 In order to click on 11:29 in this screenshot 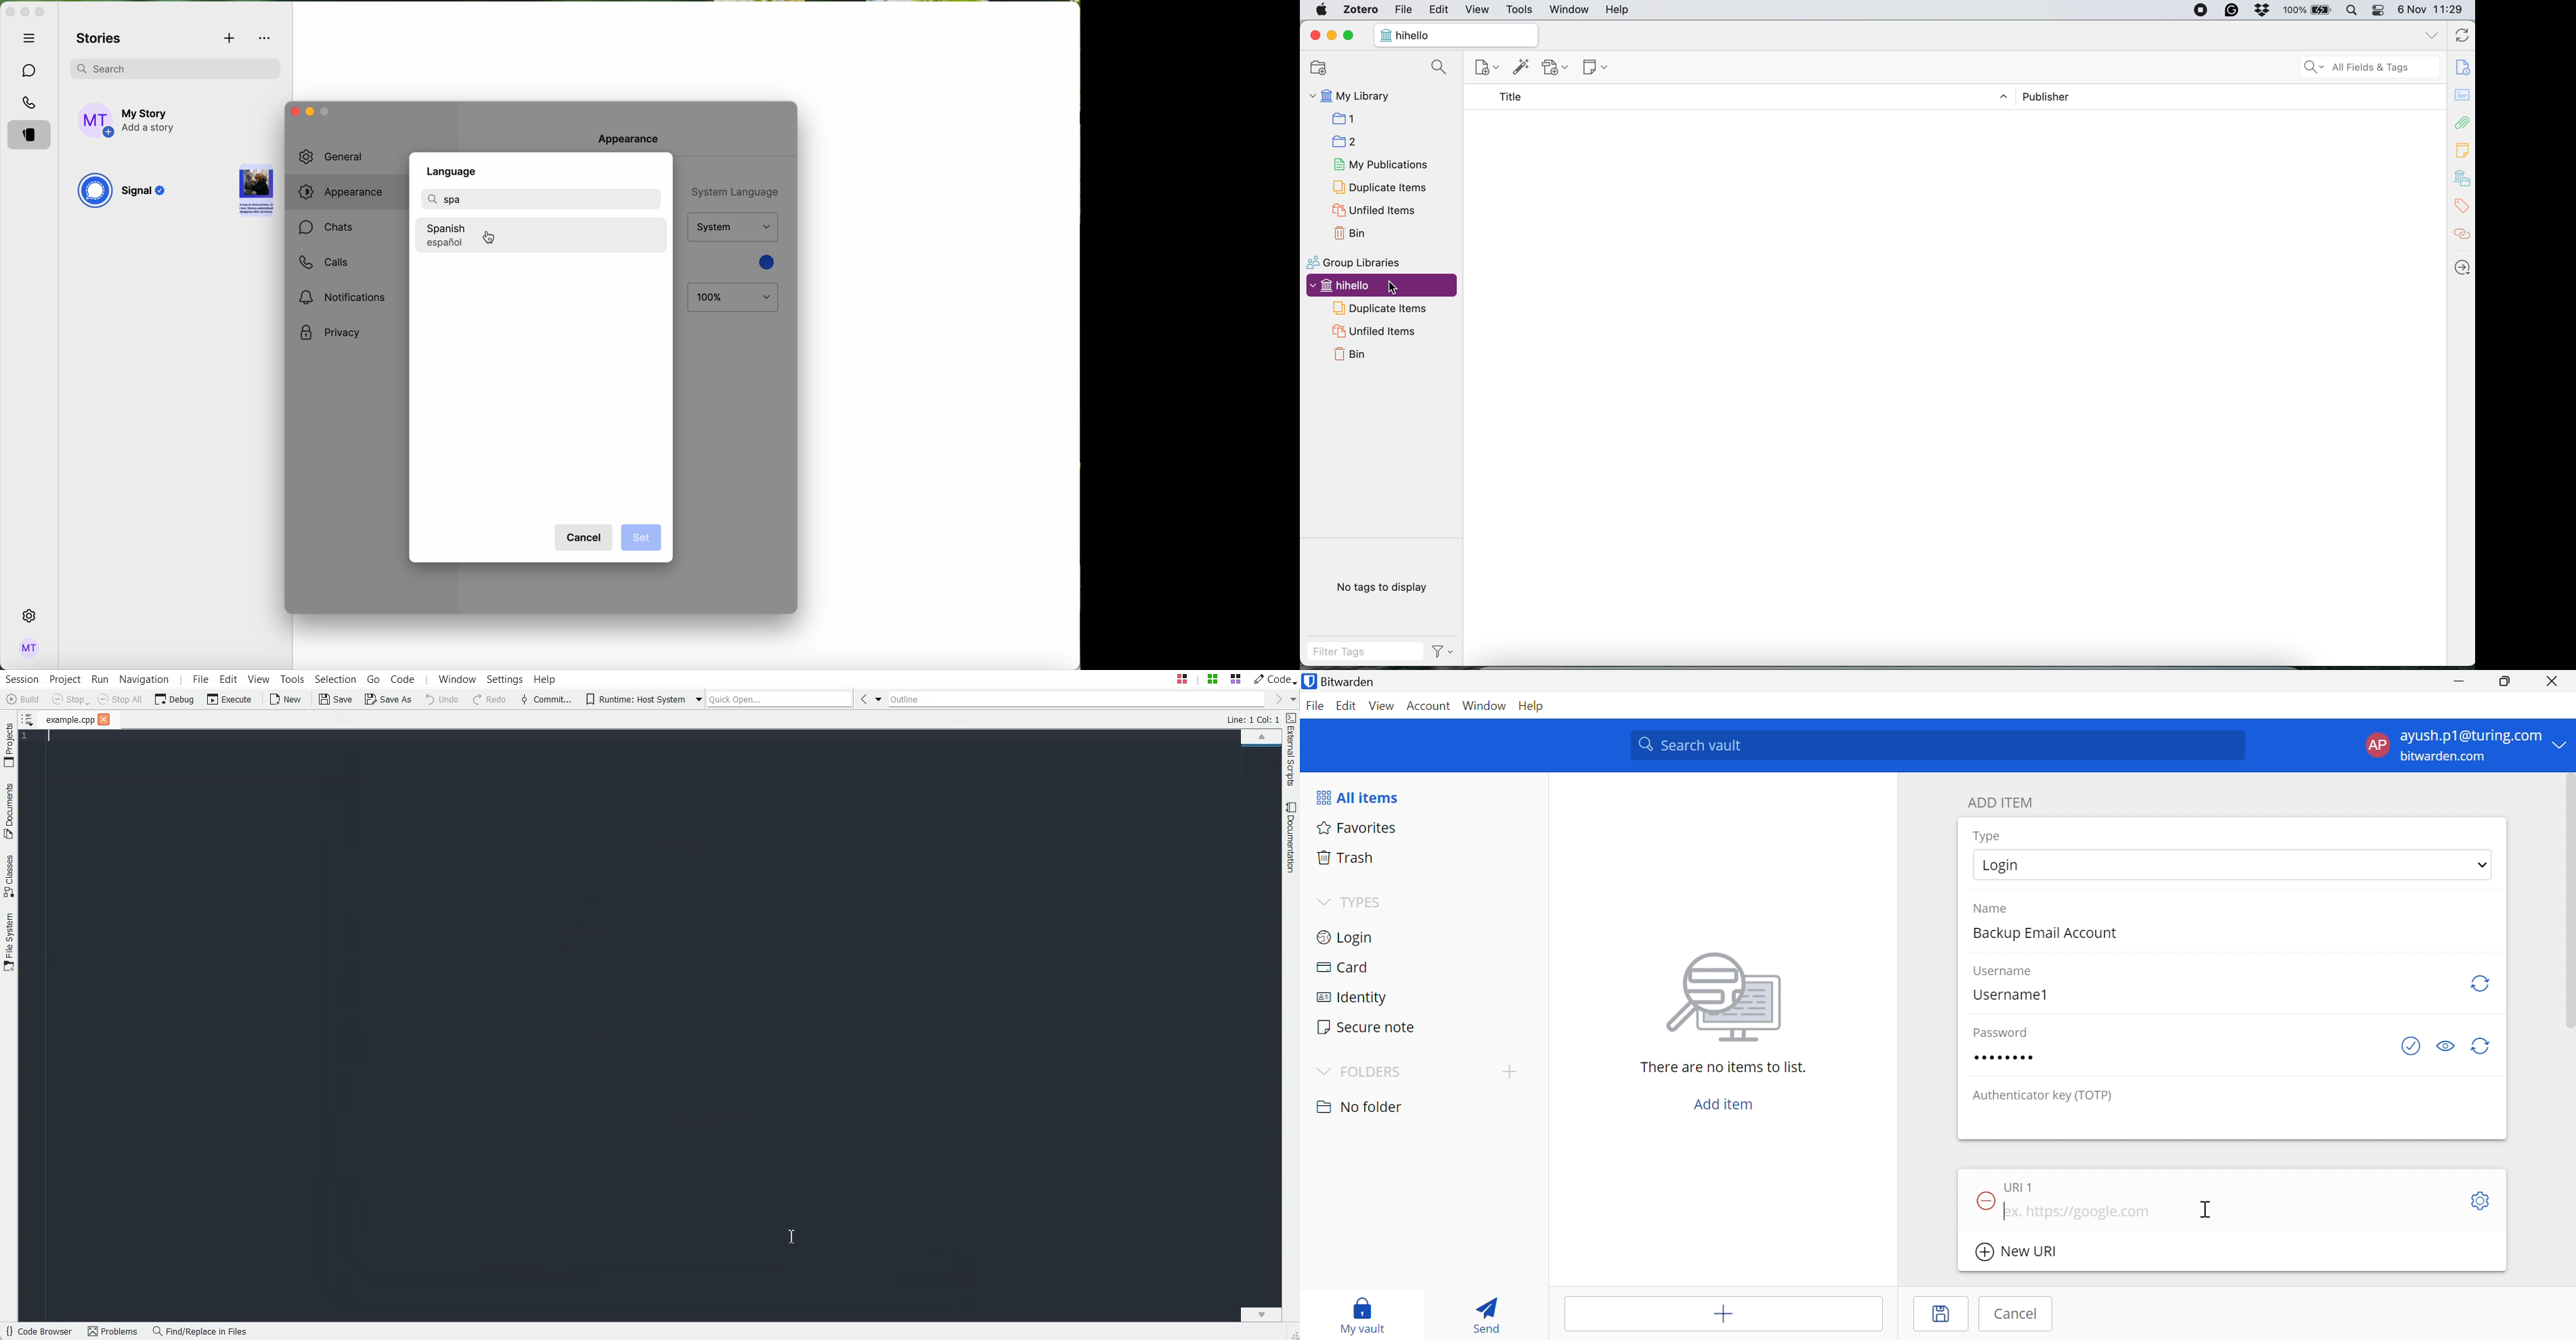, I will do `click(2452, 9)`.